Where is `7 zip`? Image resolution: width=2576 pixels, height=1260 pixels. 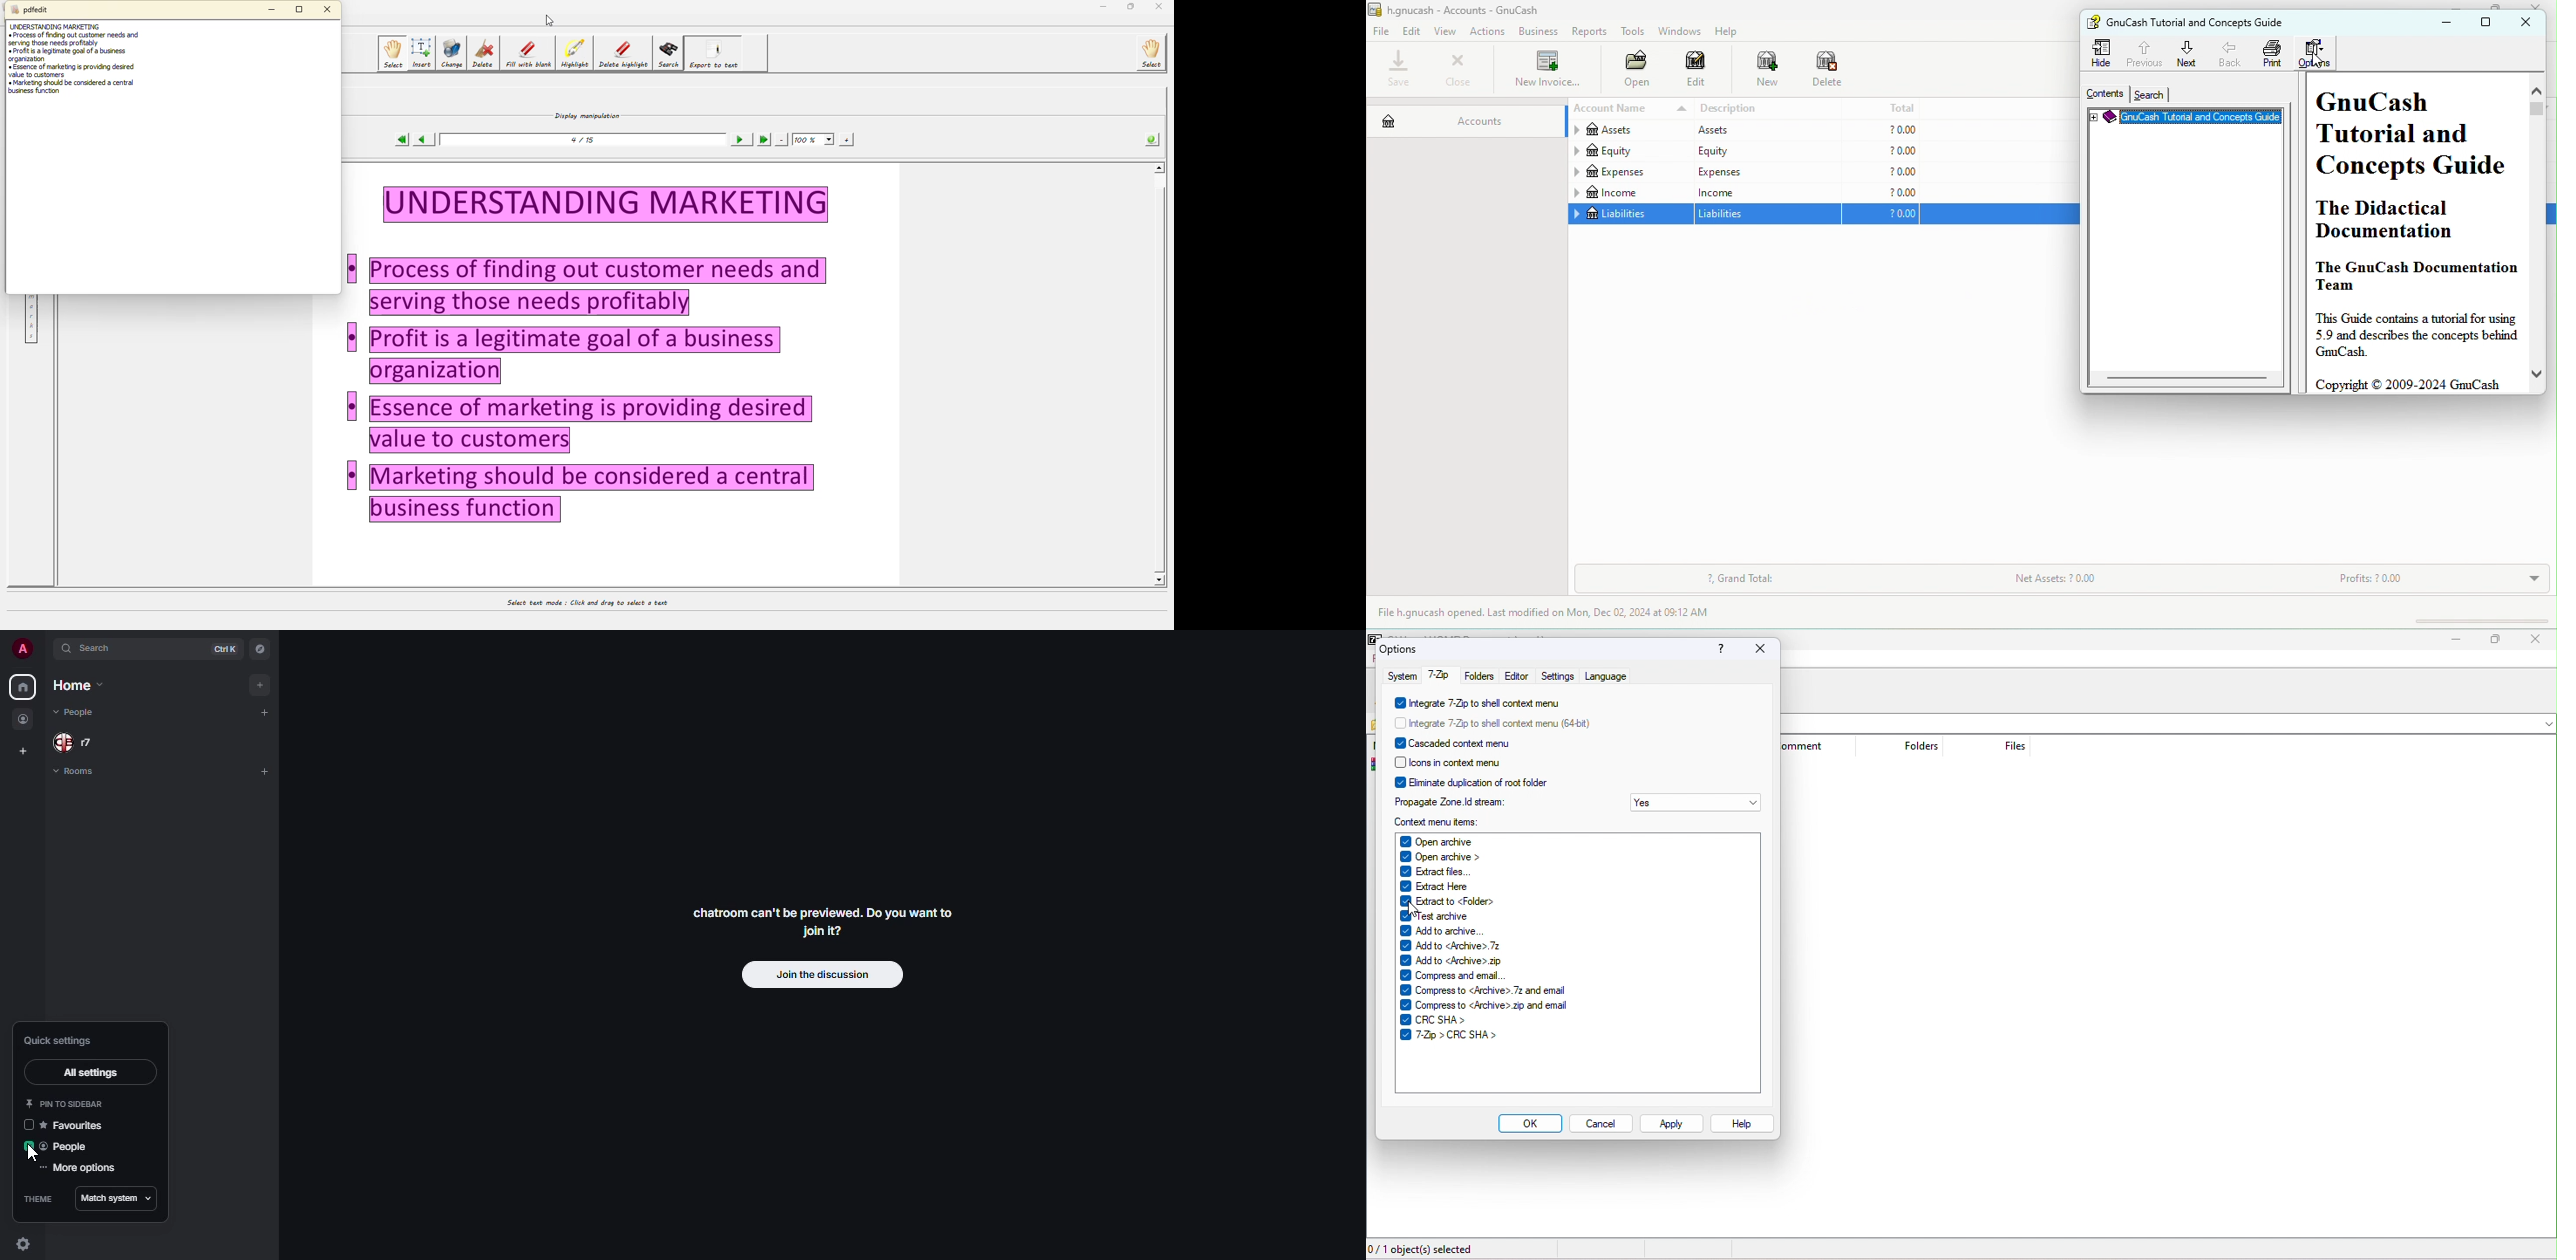 7 zip is located at coordinates (1438, 677).